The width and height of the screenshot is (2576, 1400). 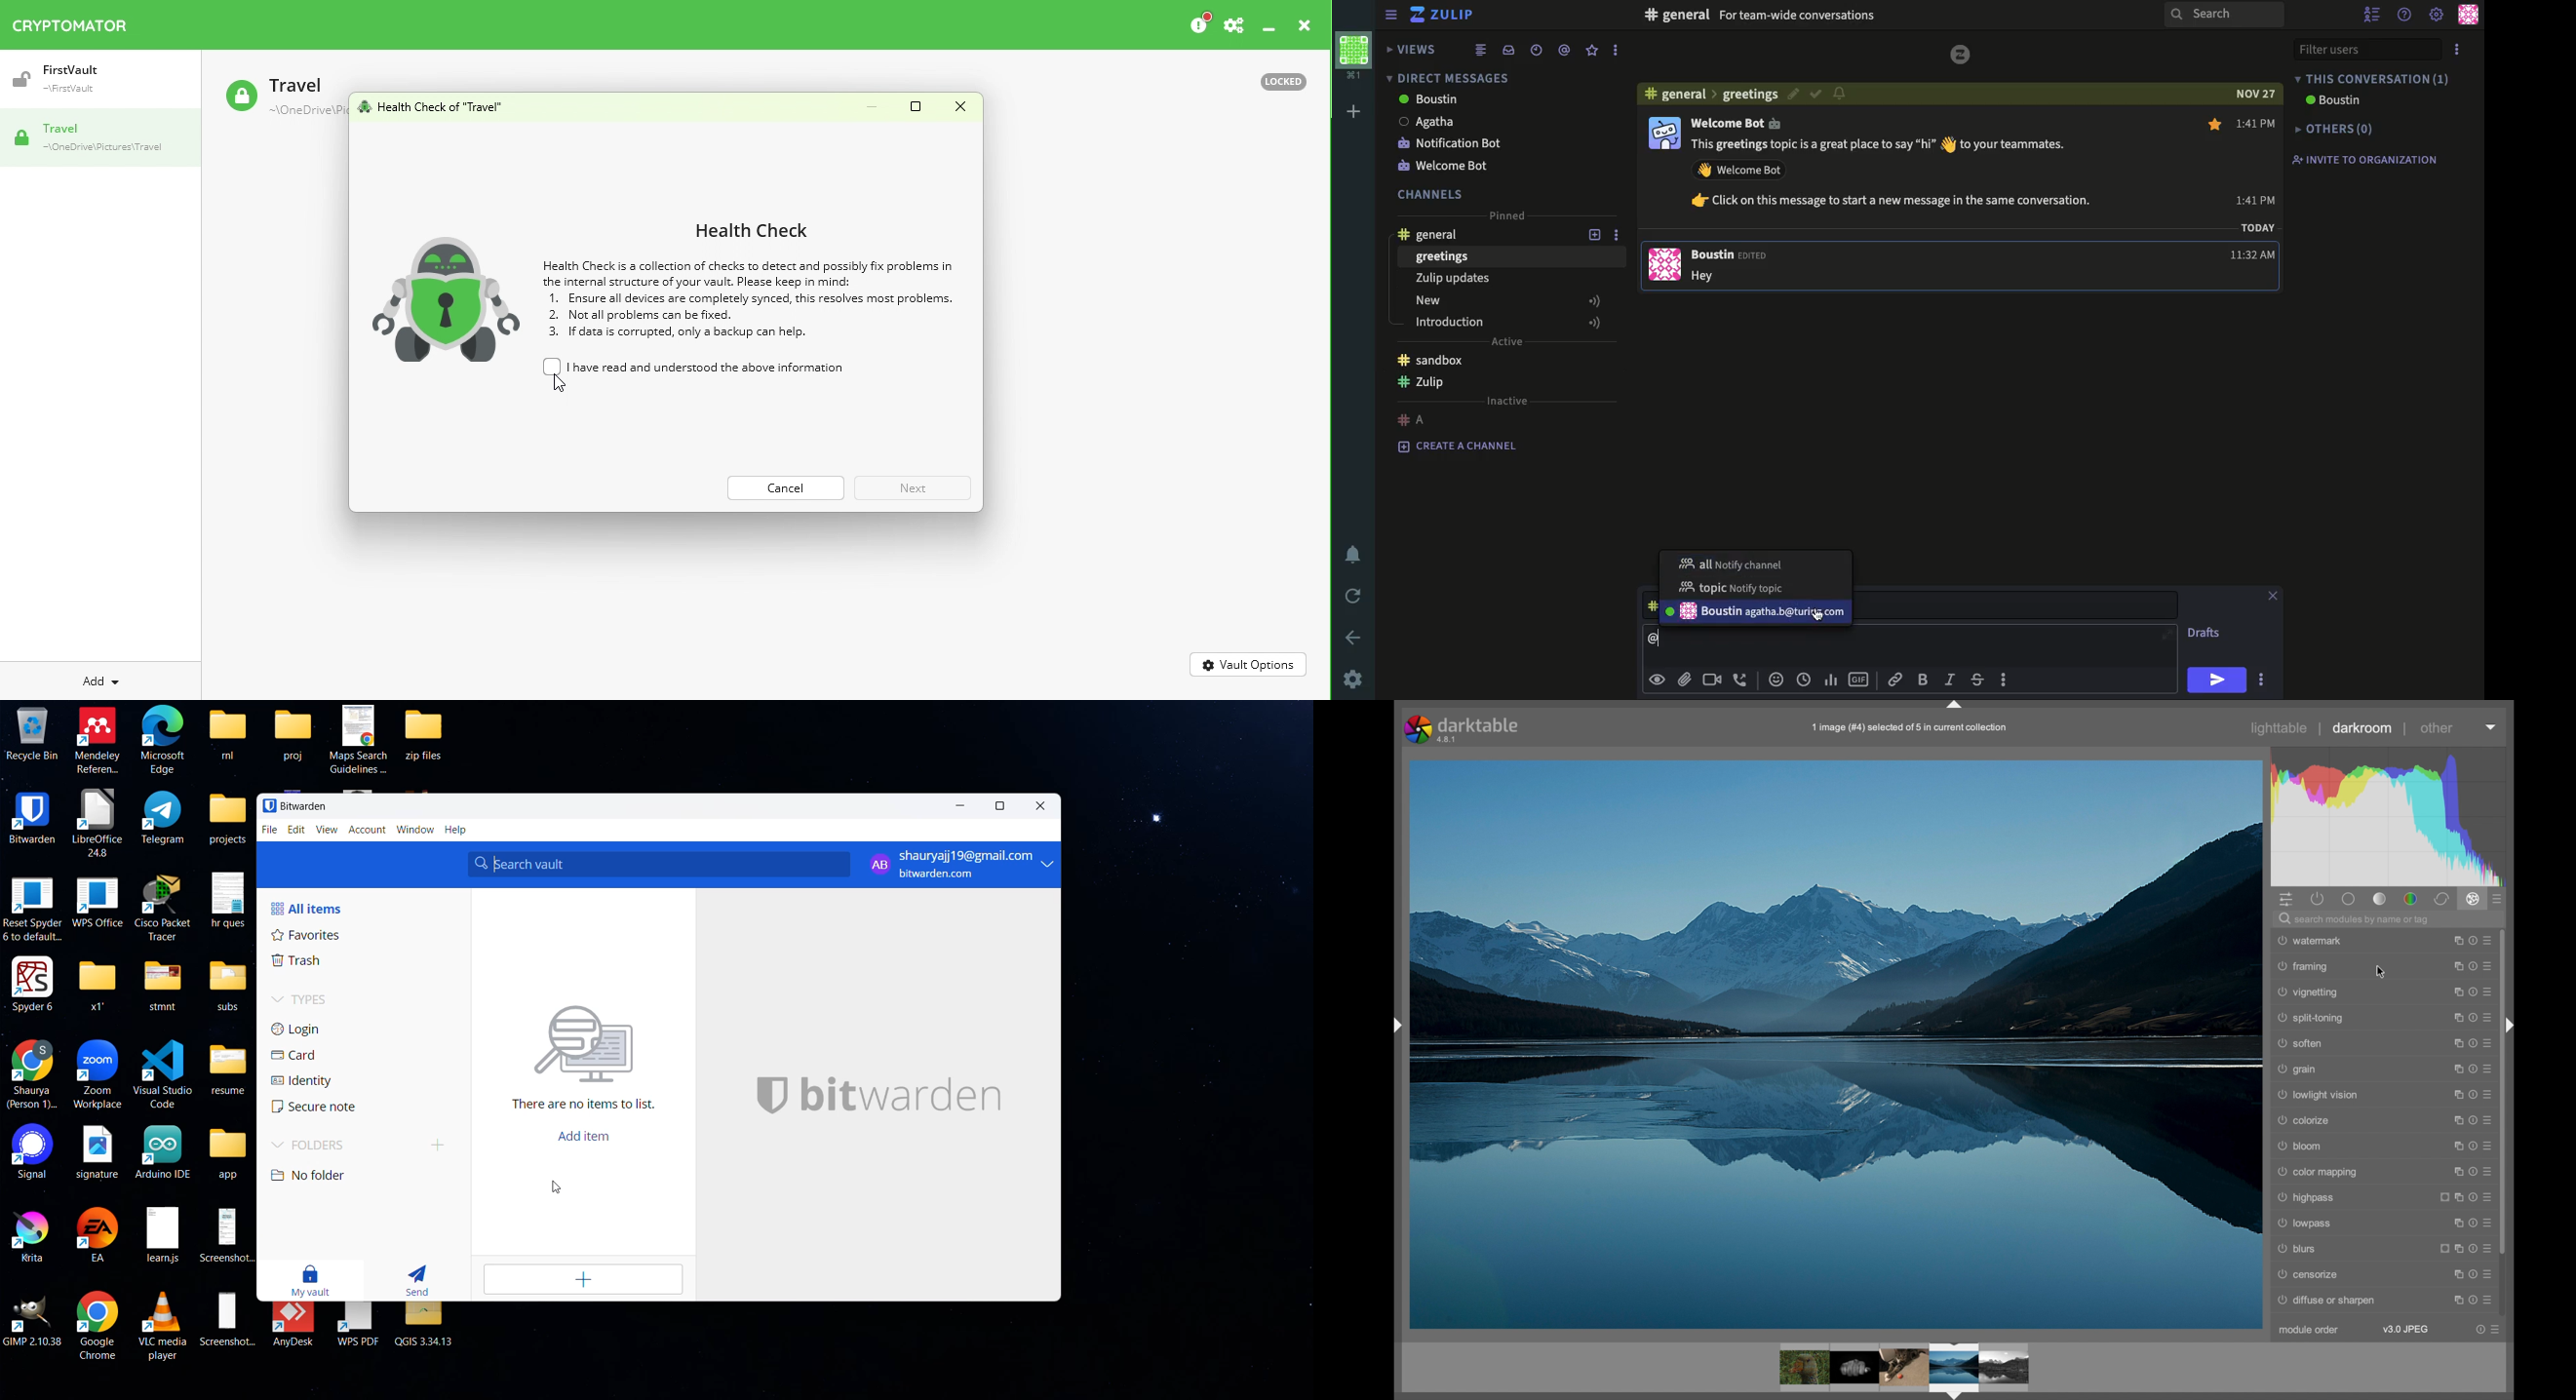 What do you see at coordinates (1621, 236) in the screenshot?
I see `options` at bounding box center [1621, 236].